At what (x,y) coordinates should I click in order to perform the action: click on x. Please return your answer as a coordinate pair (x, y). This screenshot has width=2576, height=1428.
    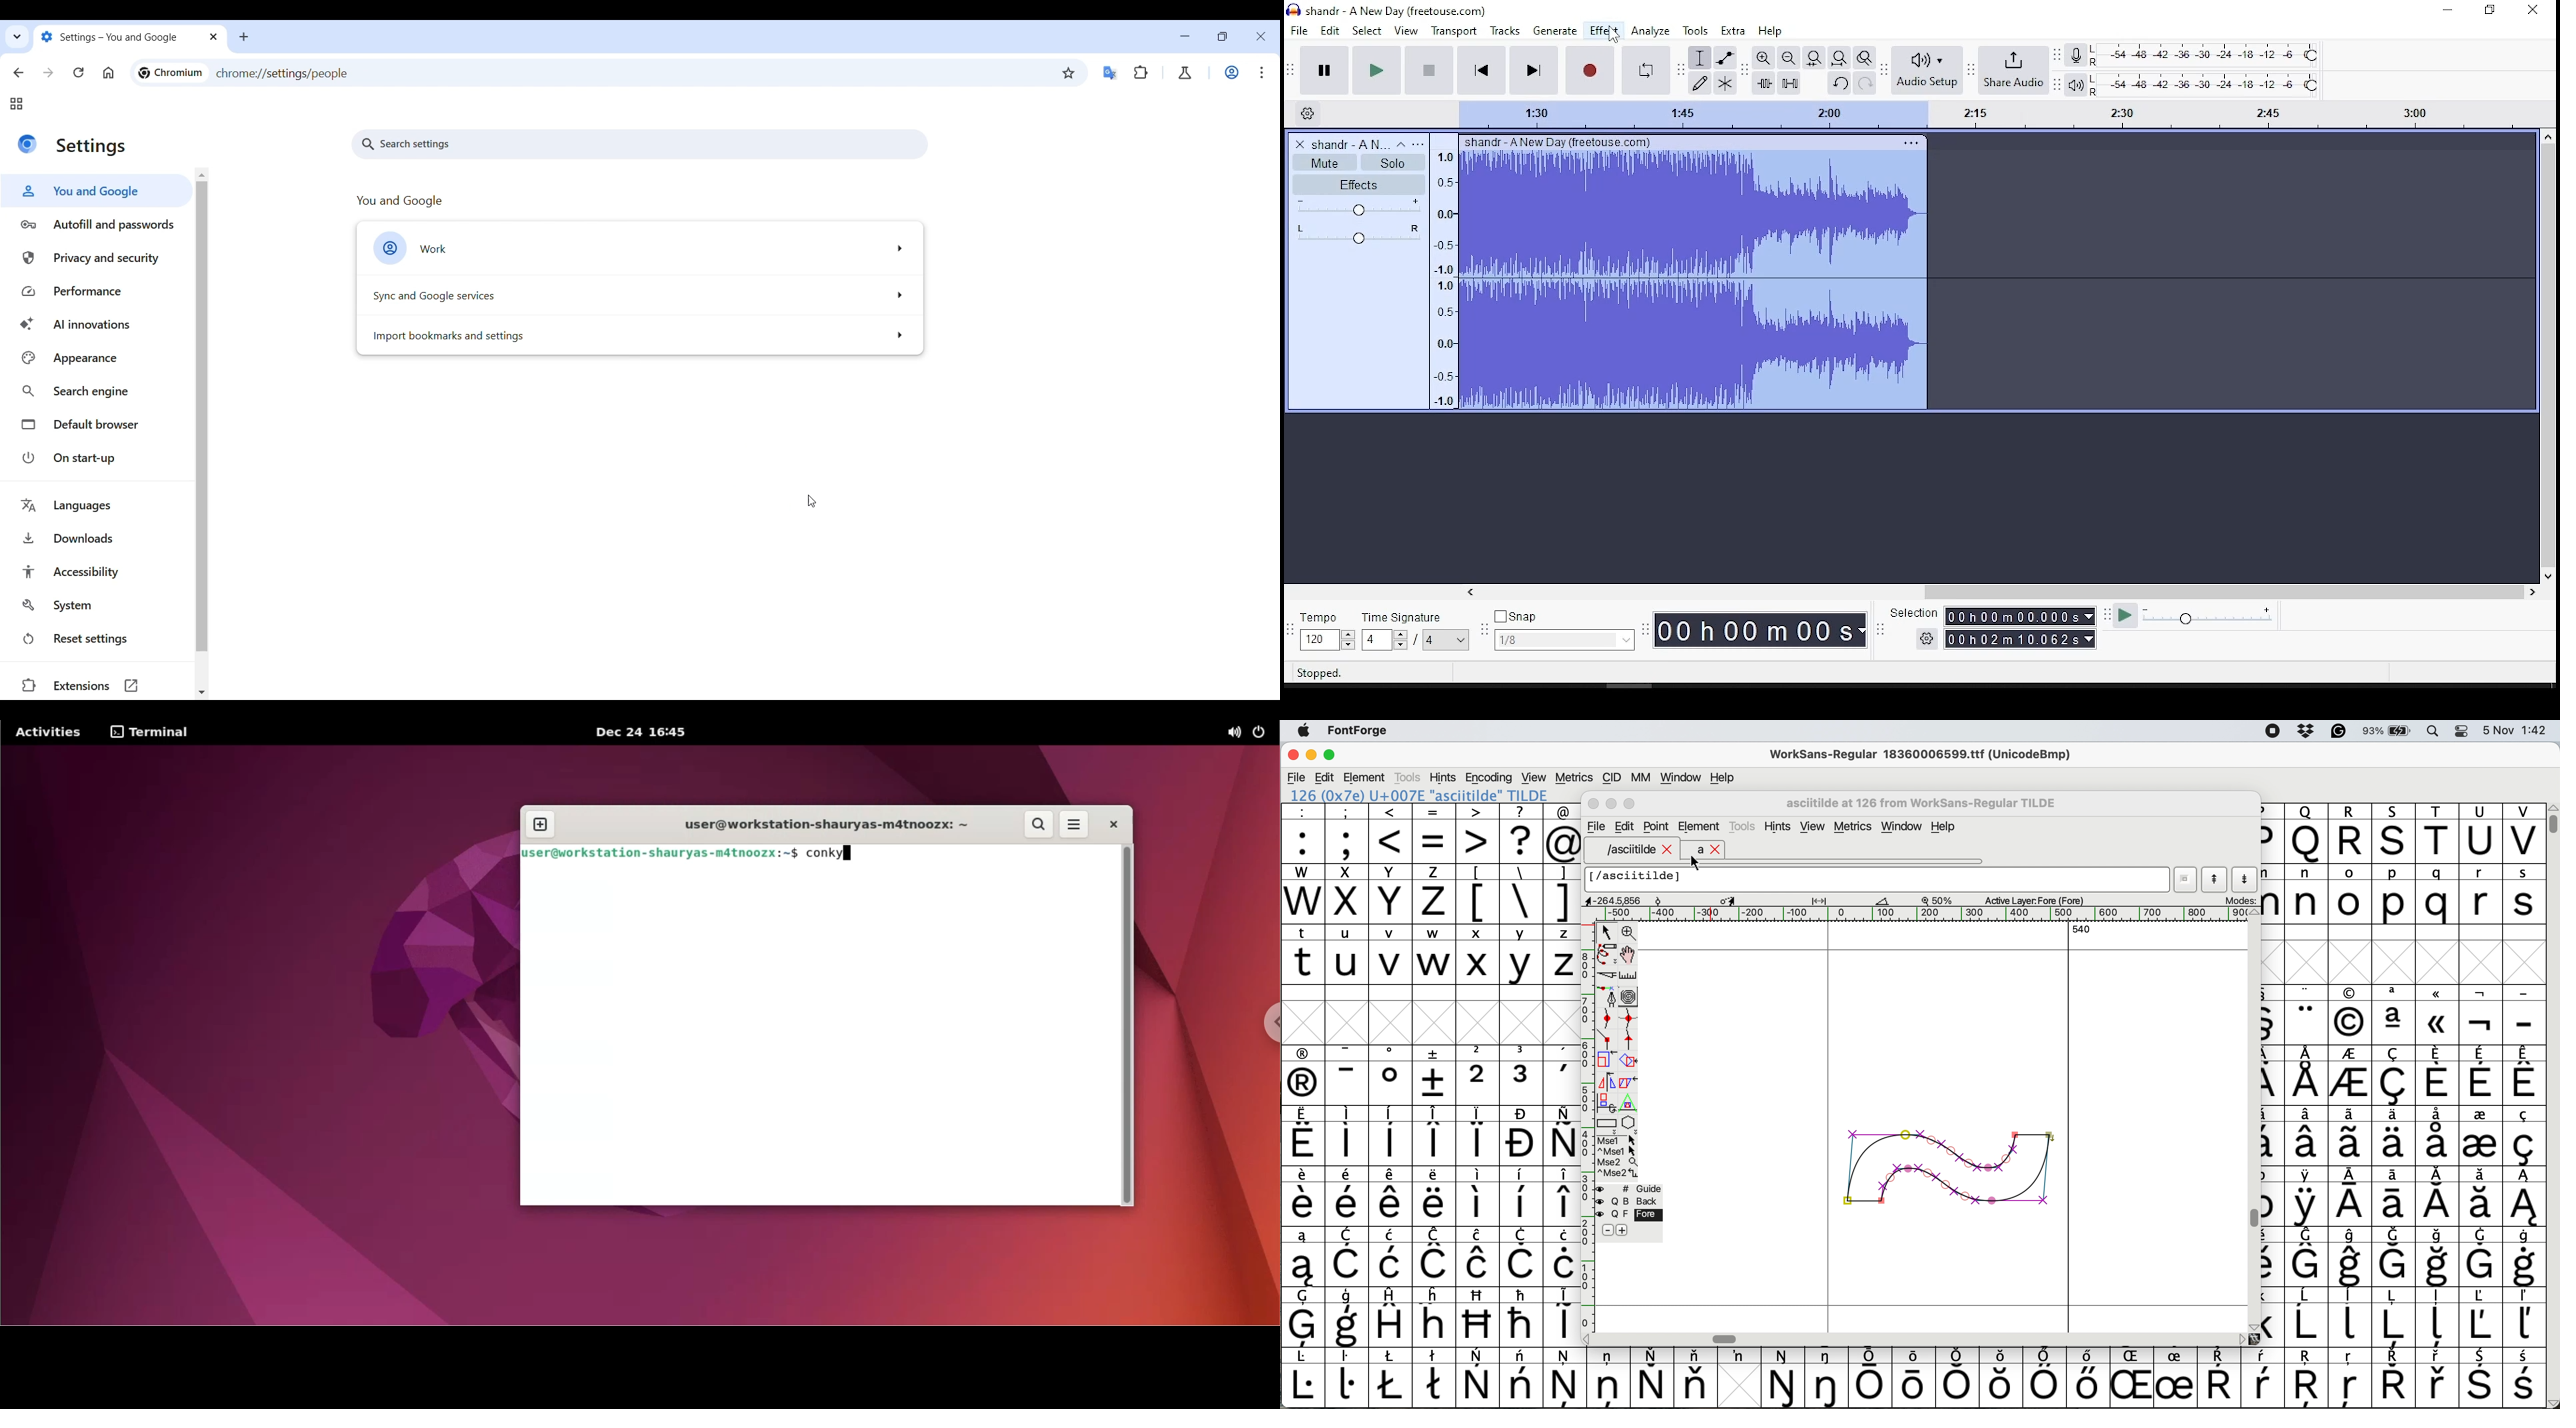
    Looking at the image, I should click on (1477, 955).